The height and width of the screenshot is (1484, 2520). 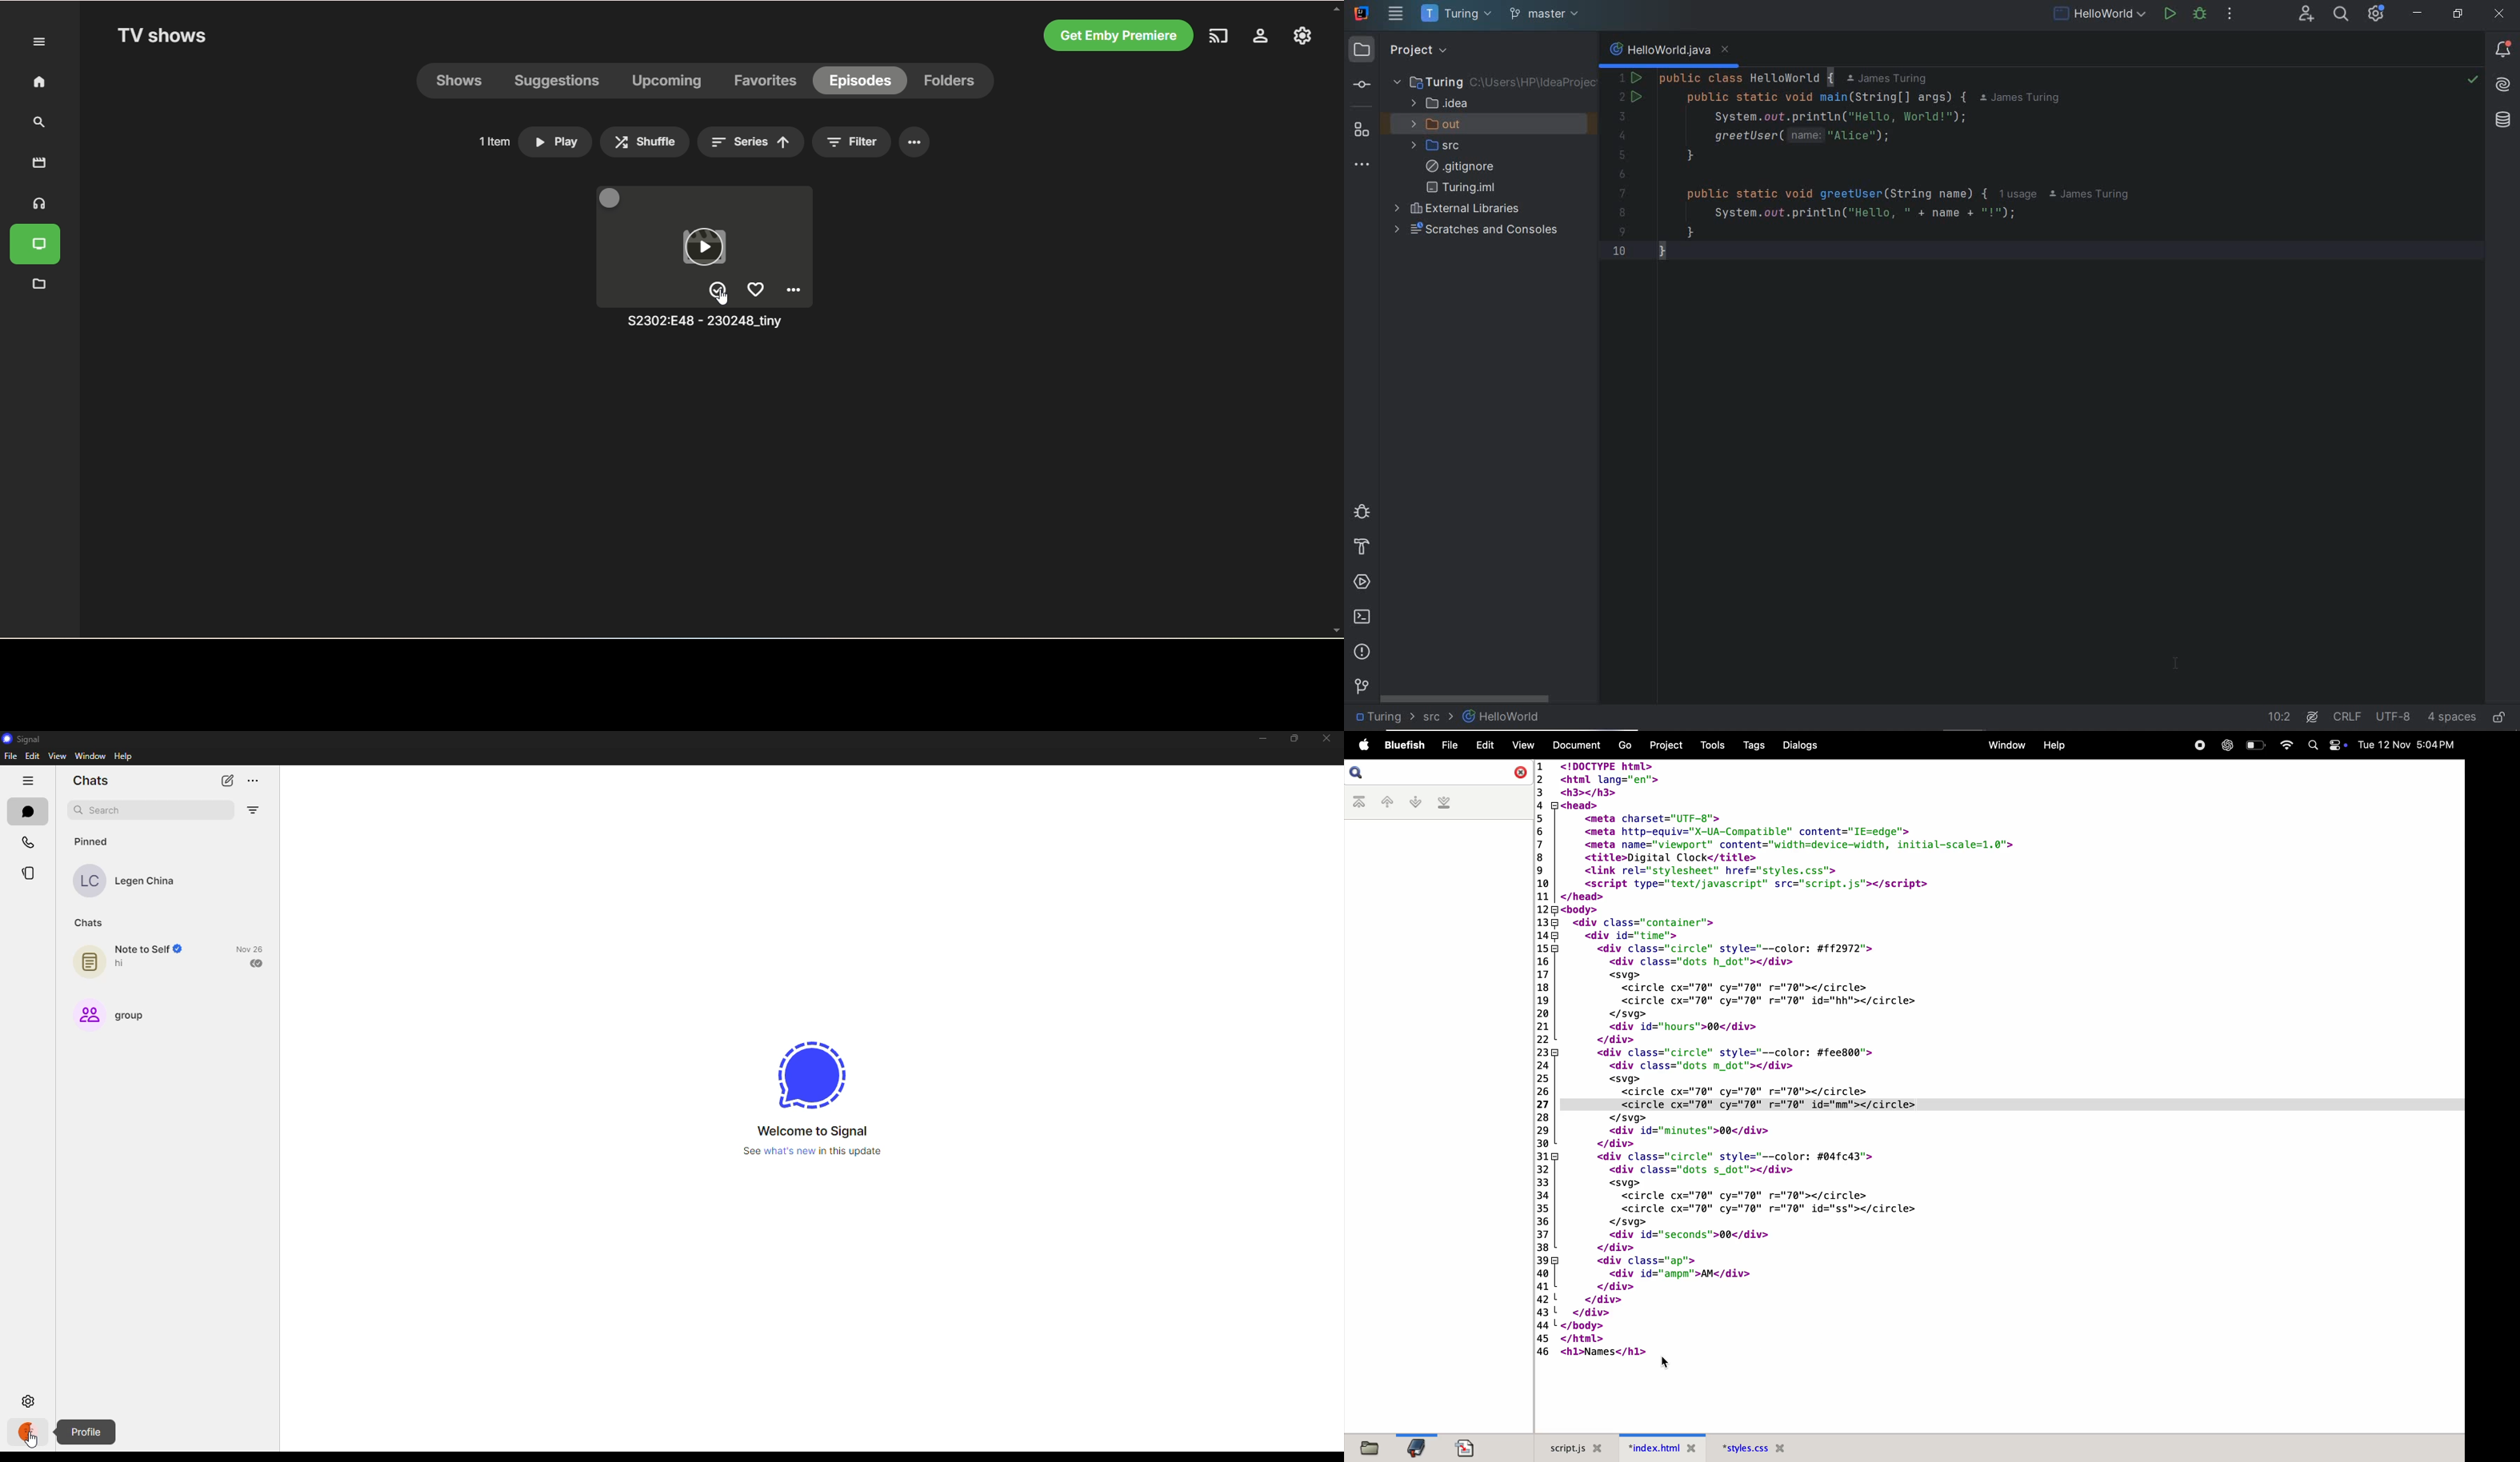 What do you see at coordinates (84, 1432) in the screenshot?
I see `profile` at bounding box center [84, 1432].